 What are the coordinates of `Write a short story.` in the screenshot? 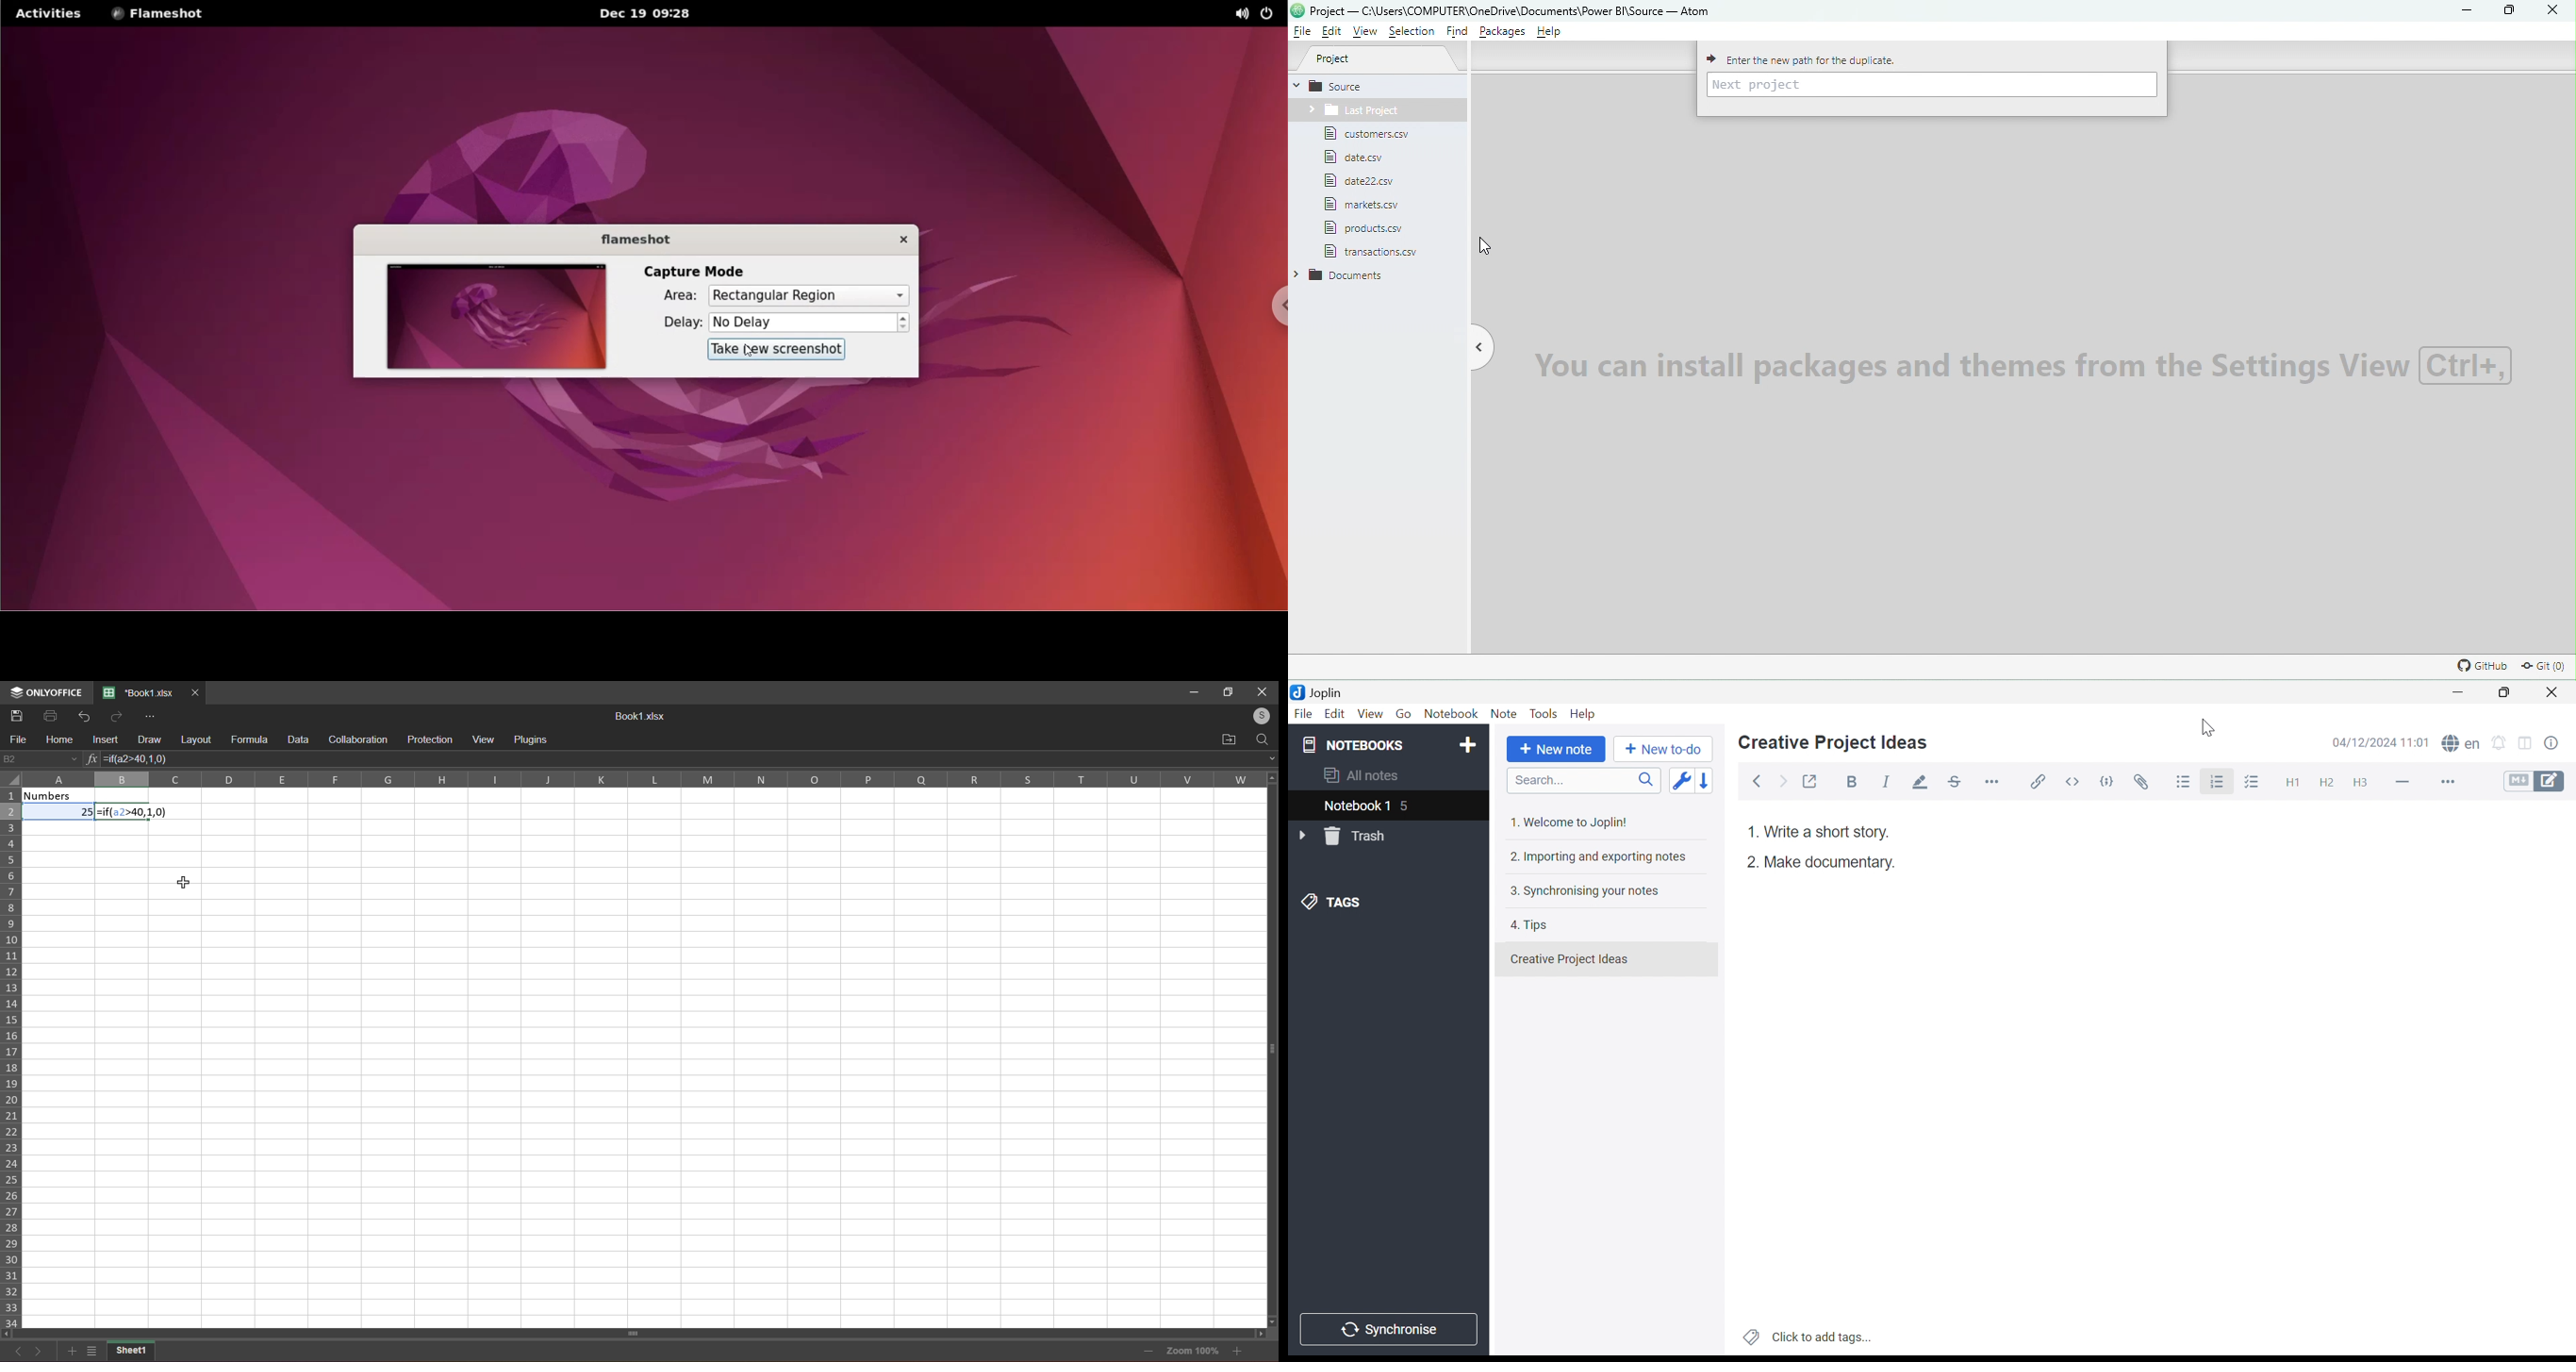 It's located at (1826, 832).